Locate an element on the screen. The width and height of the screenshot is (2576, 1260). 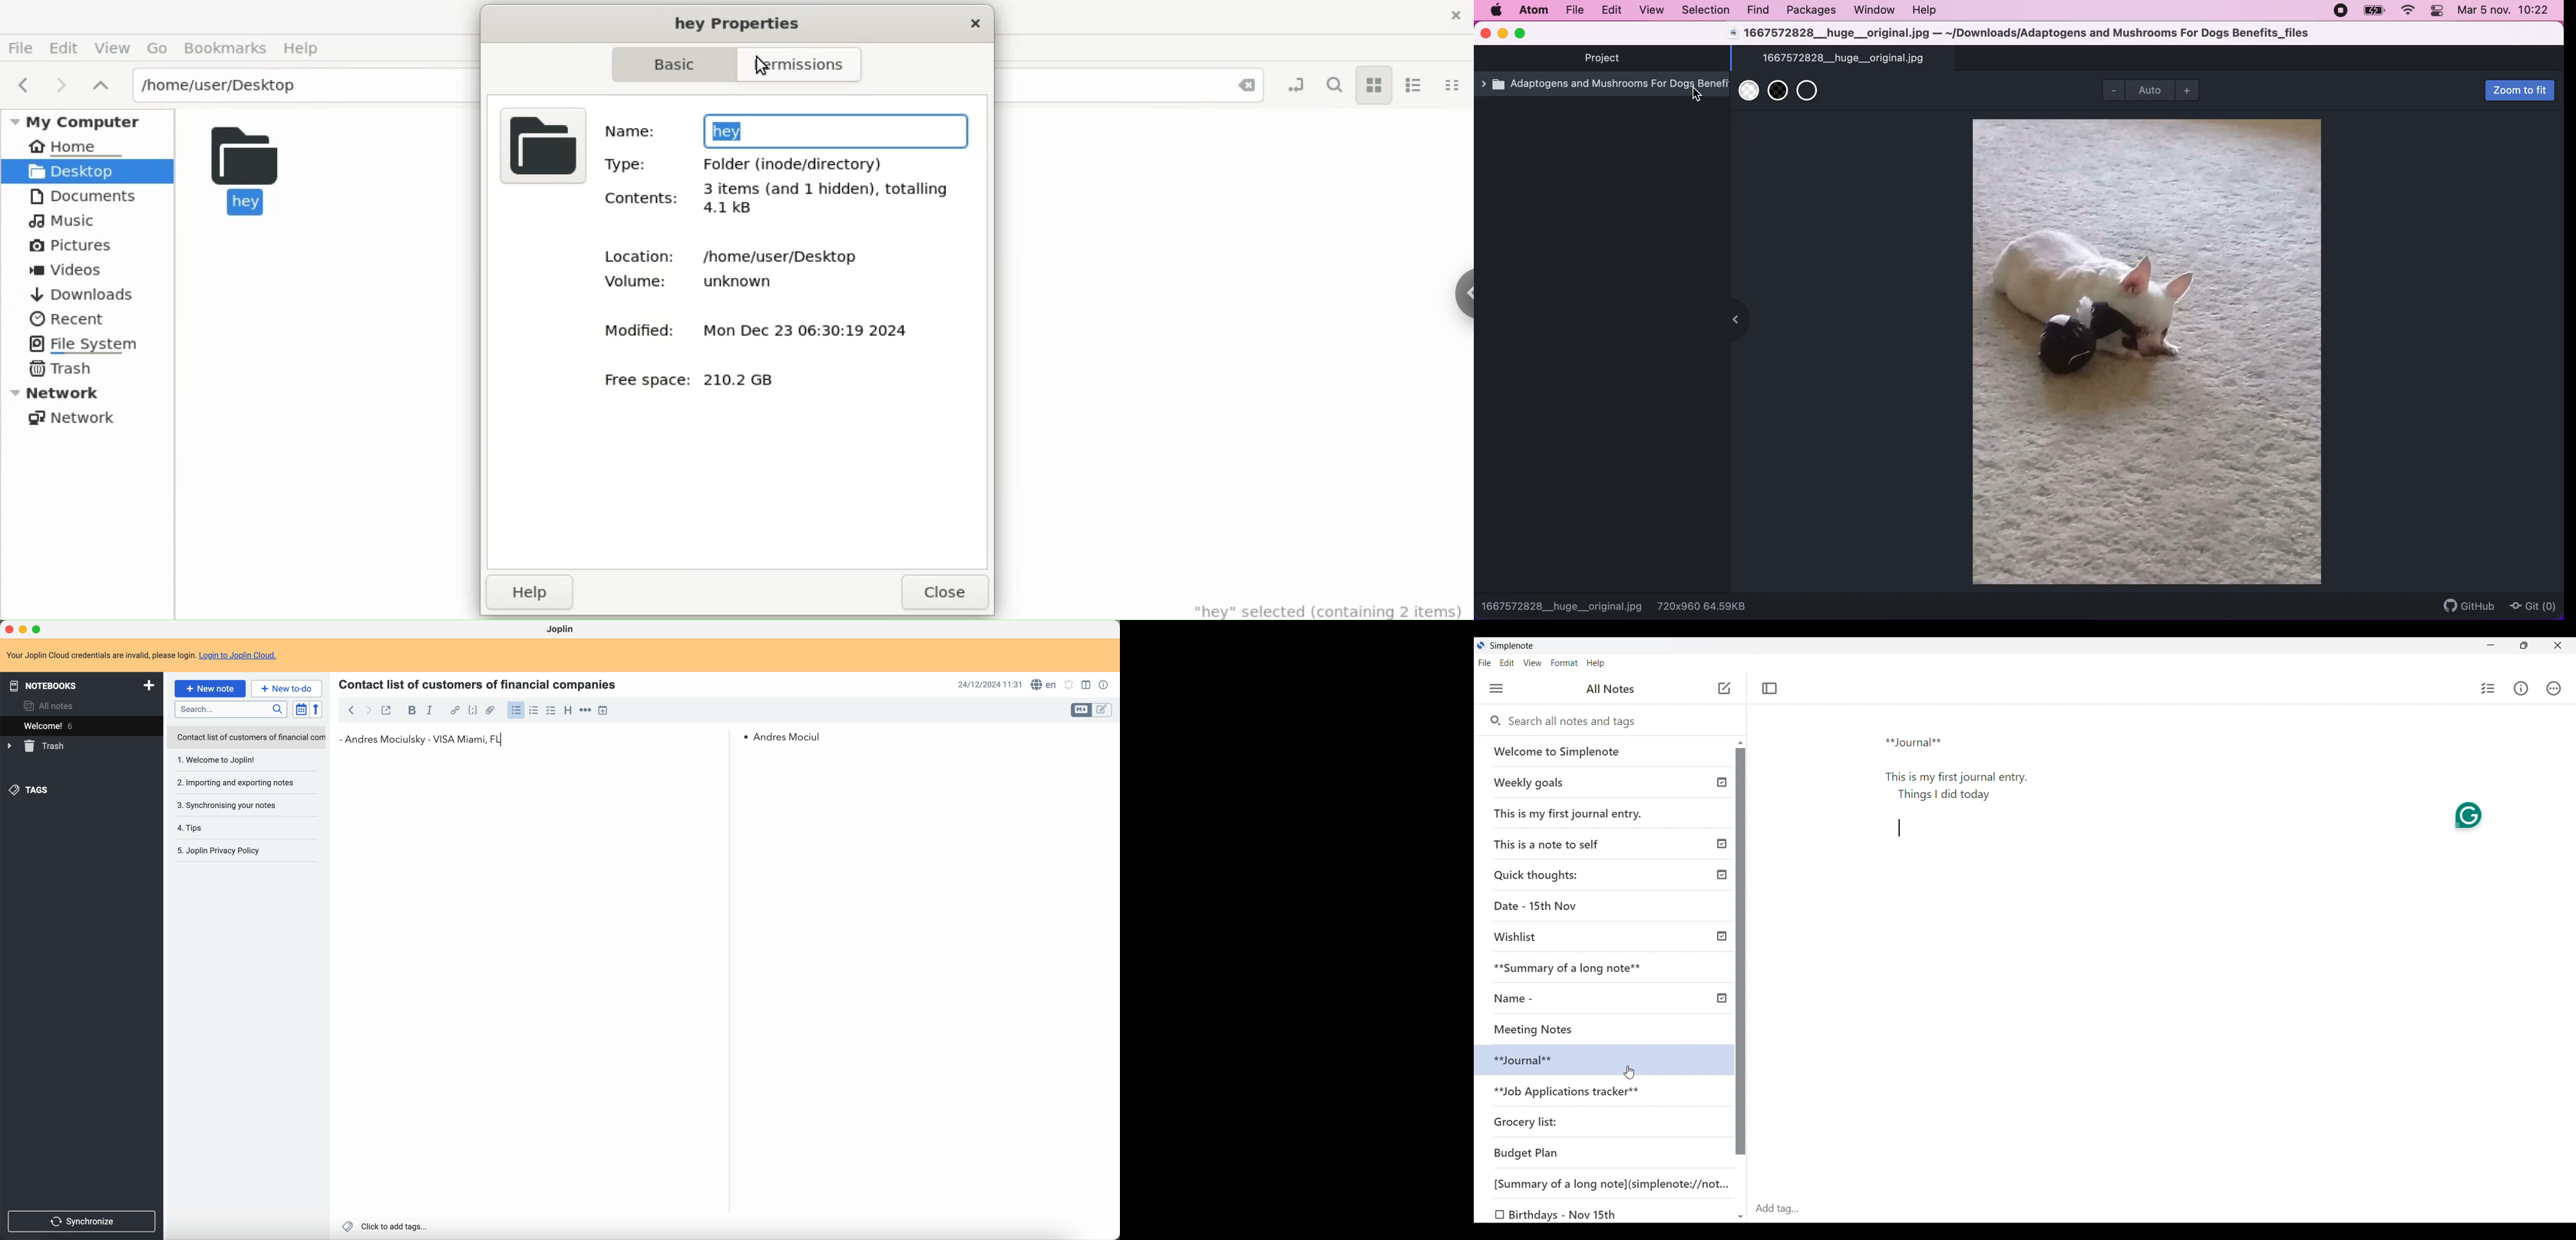
click to add tags is located at coordinates (384, 1226).